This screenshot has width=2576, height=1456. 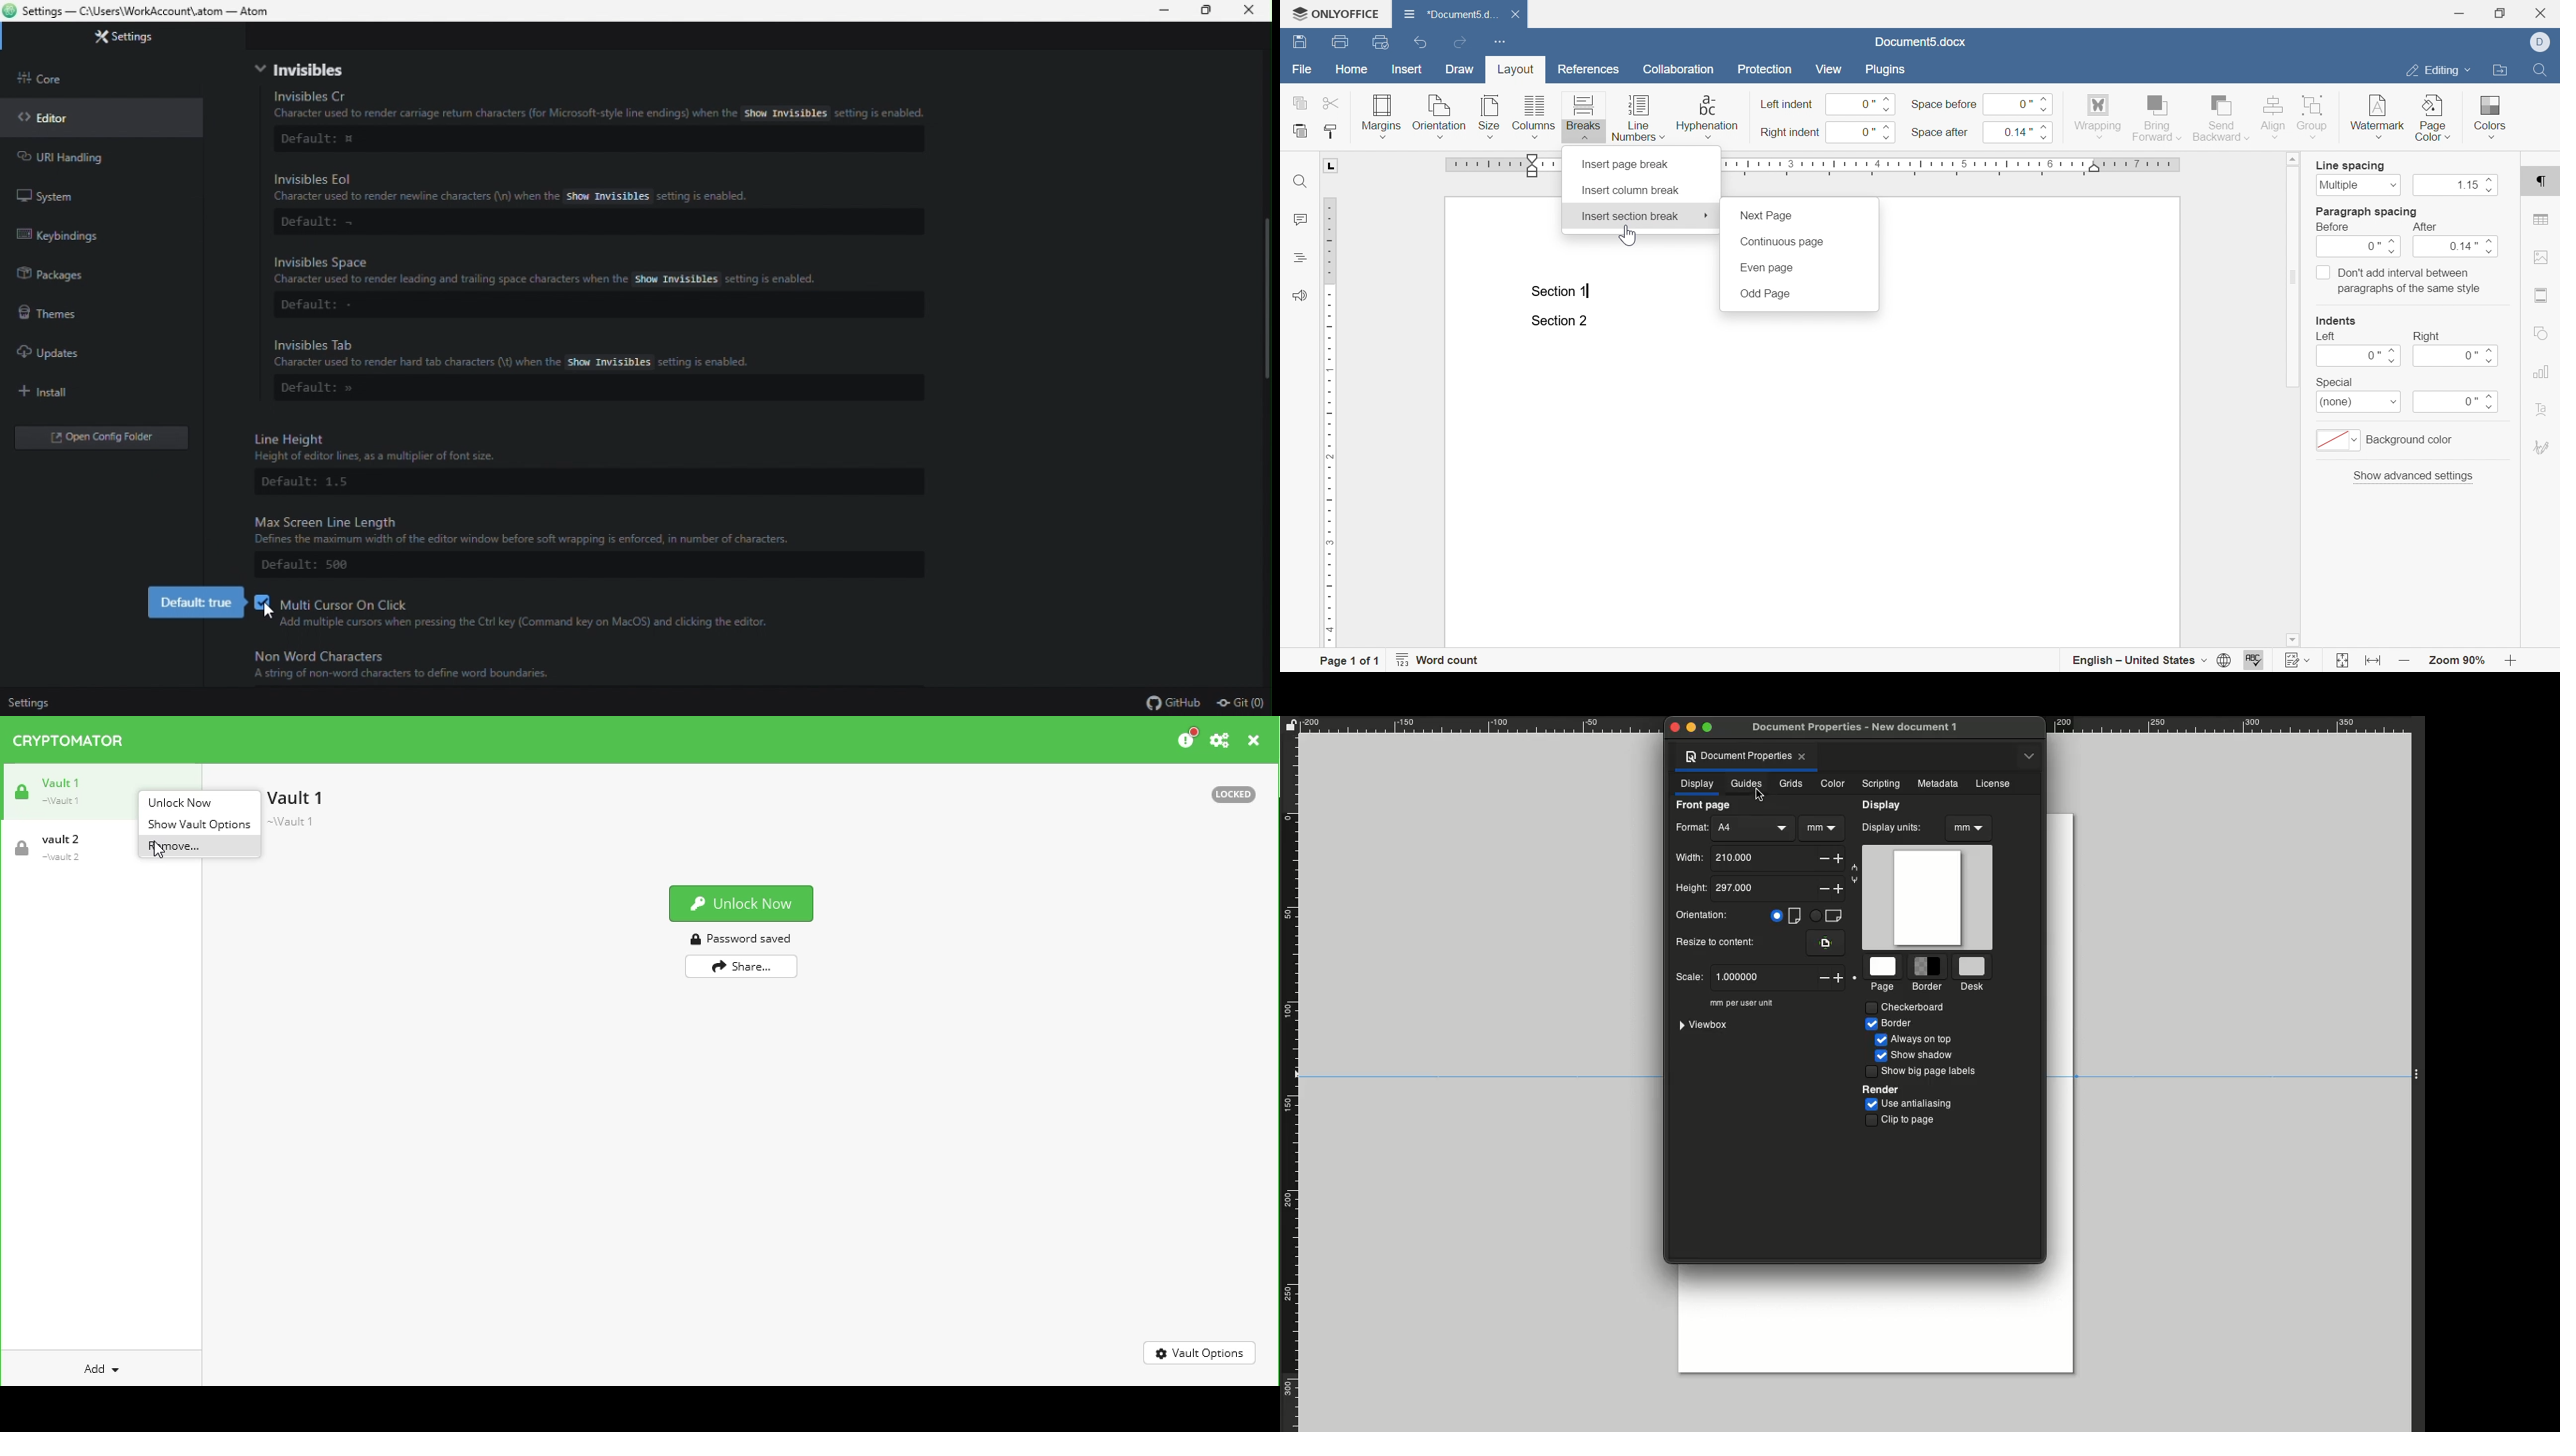 What do you see at coordinates (1332, 166) in the screenshot?
I see `L` at bounding box center [1332, 166].